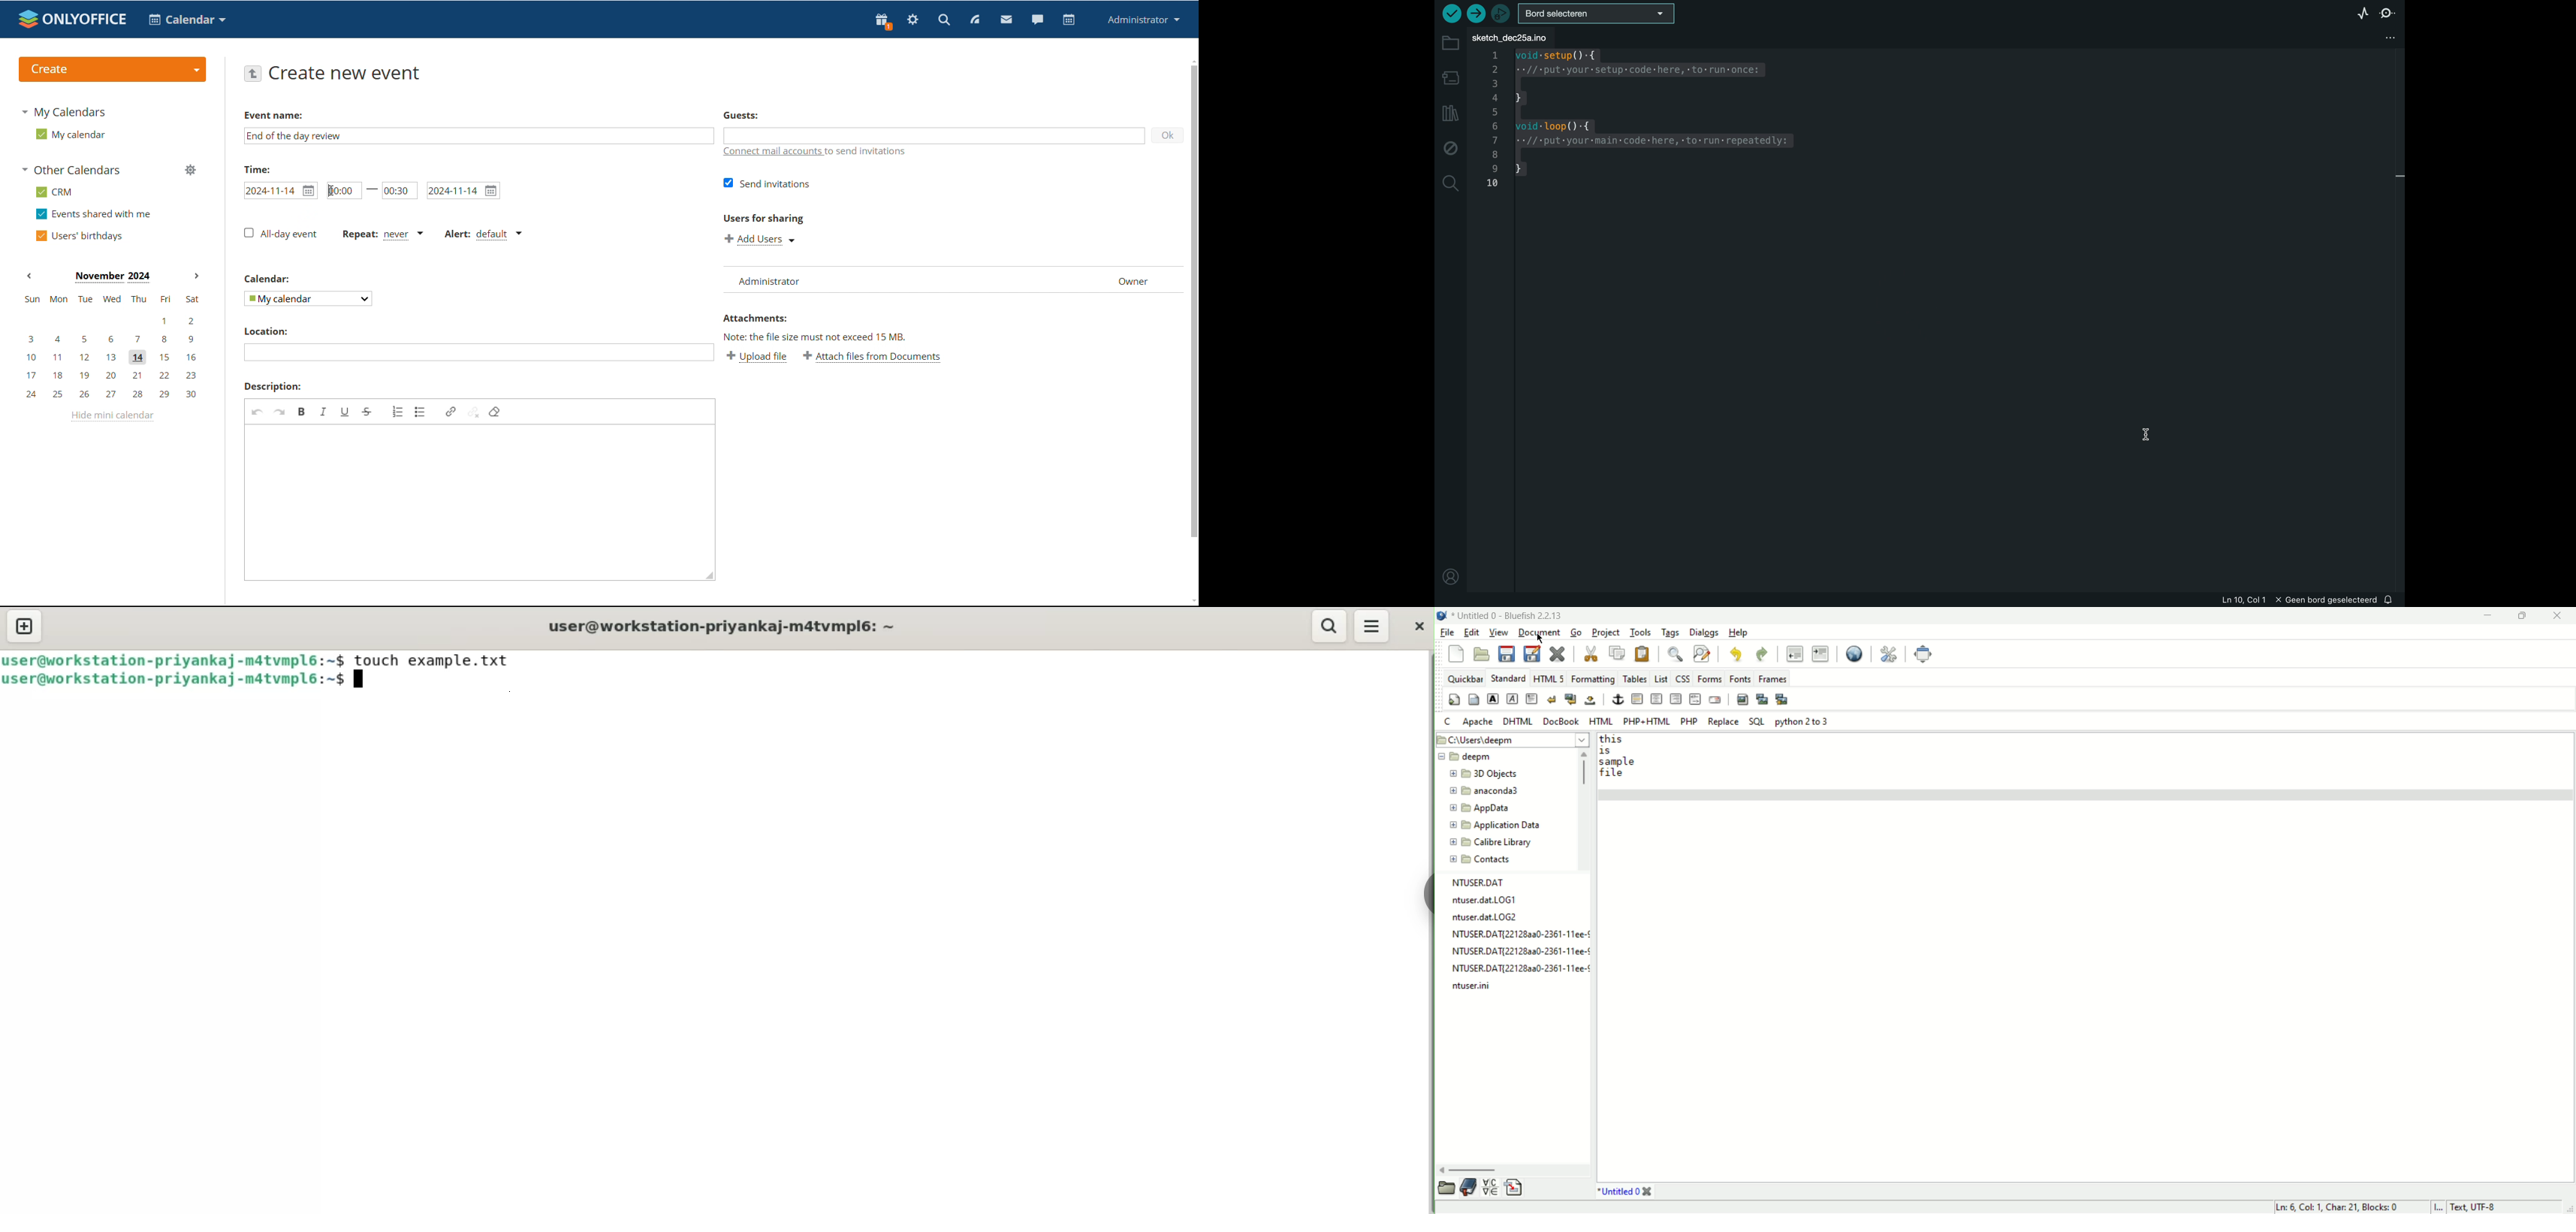 This screenshot has width=2576, height=1232. What do you see at coordinates (1486, 774) in the screenshot?
I see `3D object` at bounding box center [1486, 774].